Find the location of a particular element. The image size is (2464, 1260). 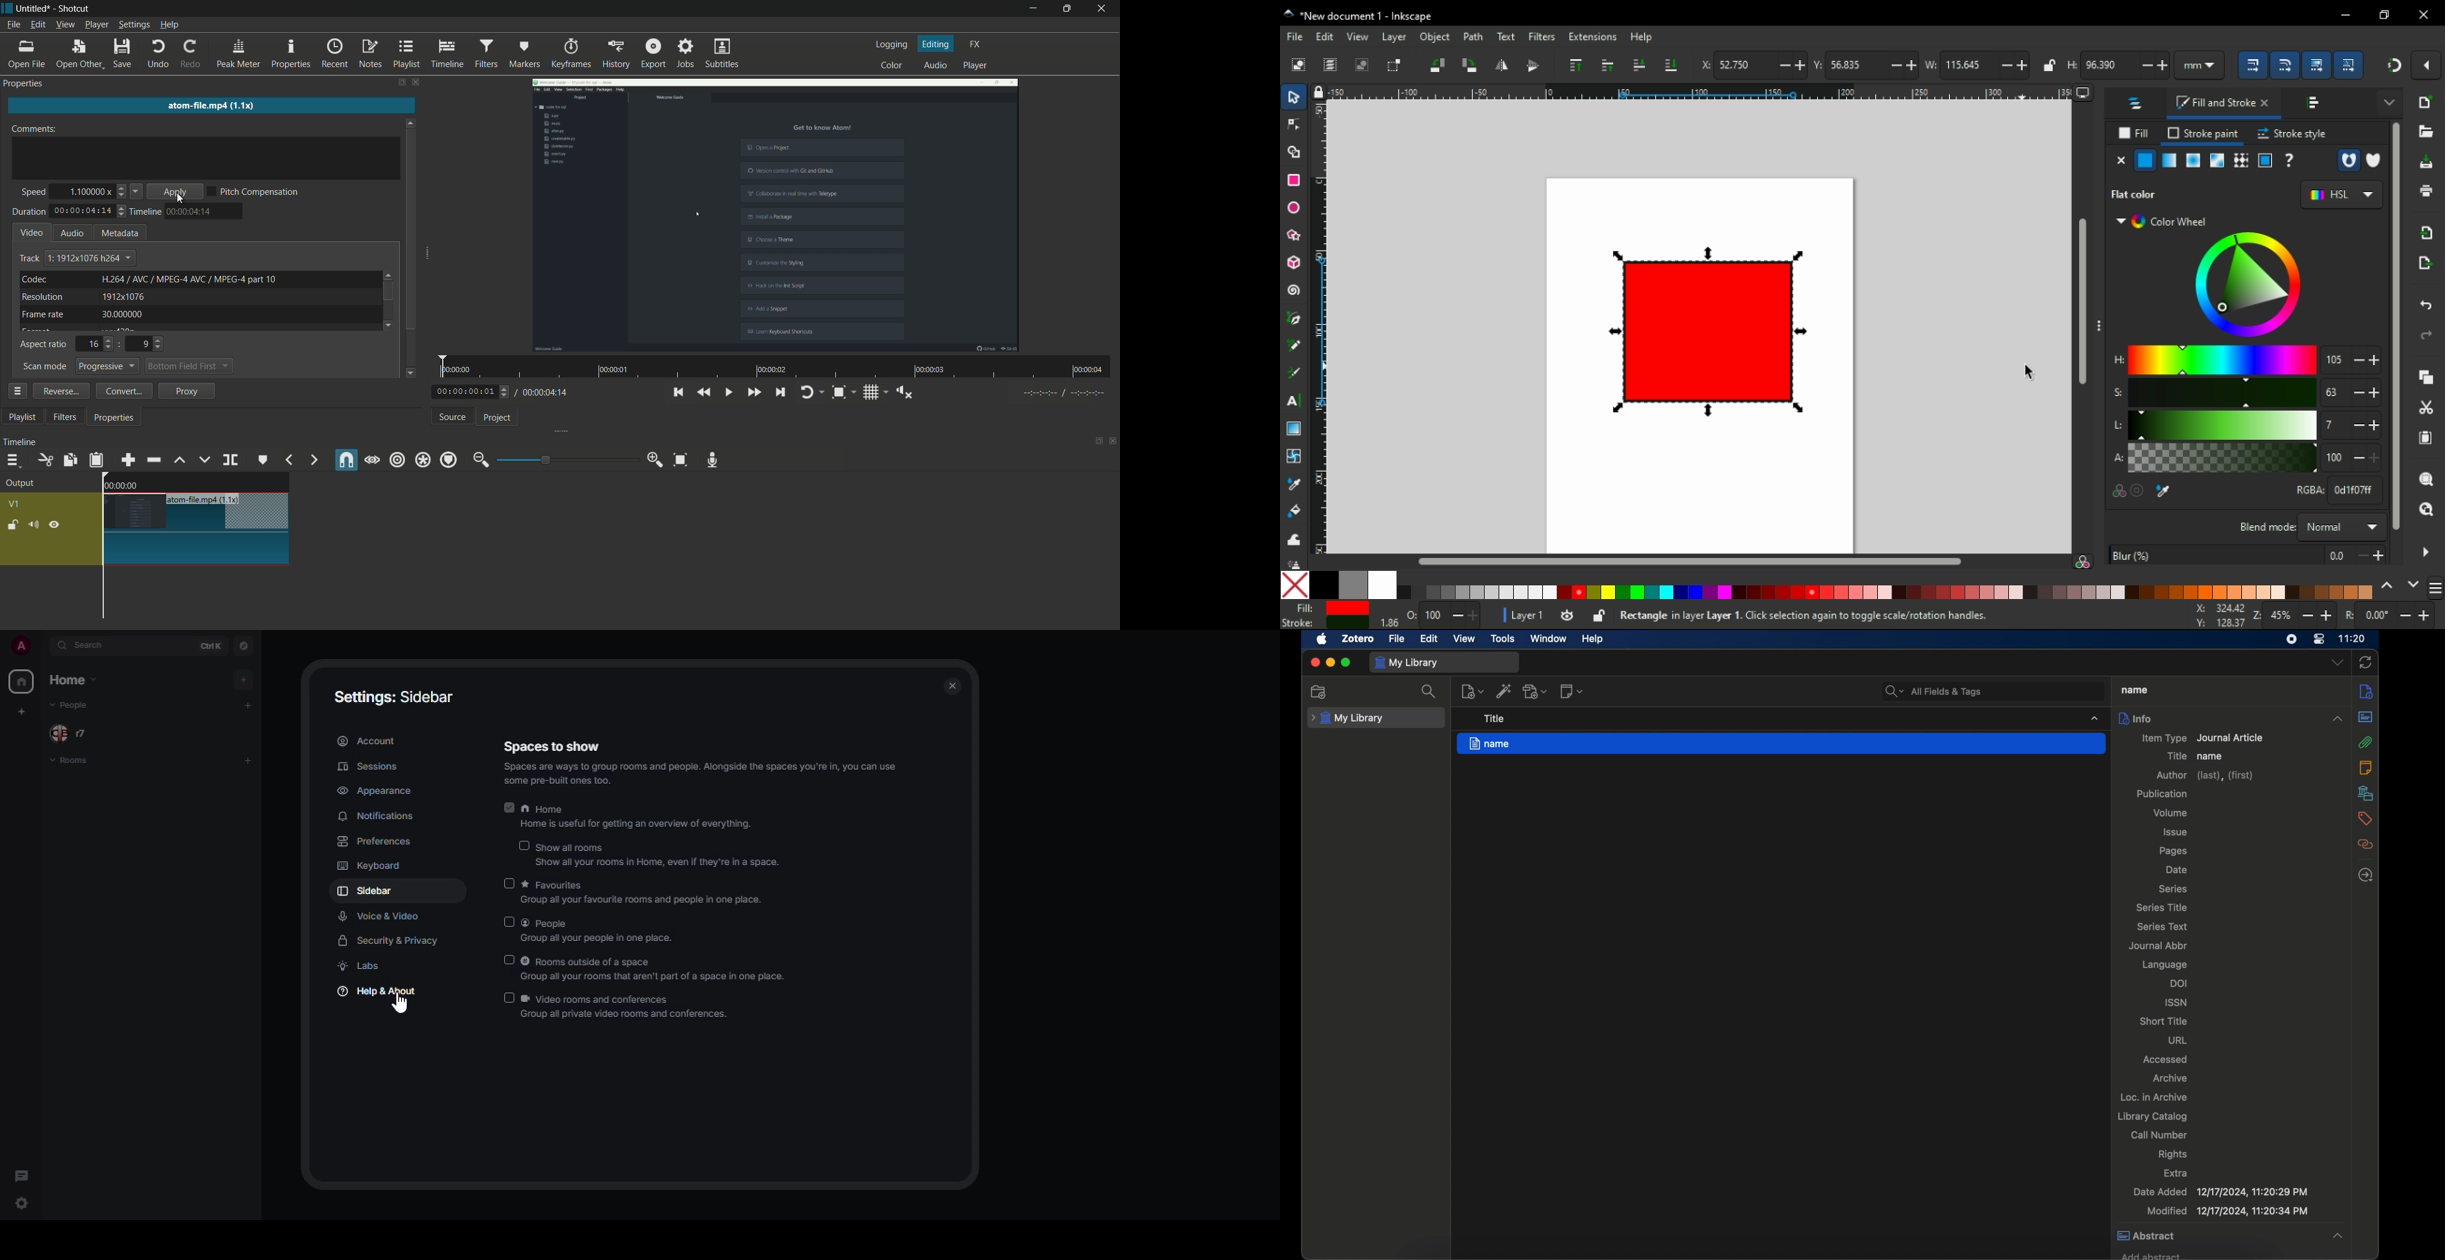

spiral tool is located at coordinates (1295, 289).